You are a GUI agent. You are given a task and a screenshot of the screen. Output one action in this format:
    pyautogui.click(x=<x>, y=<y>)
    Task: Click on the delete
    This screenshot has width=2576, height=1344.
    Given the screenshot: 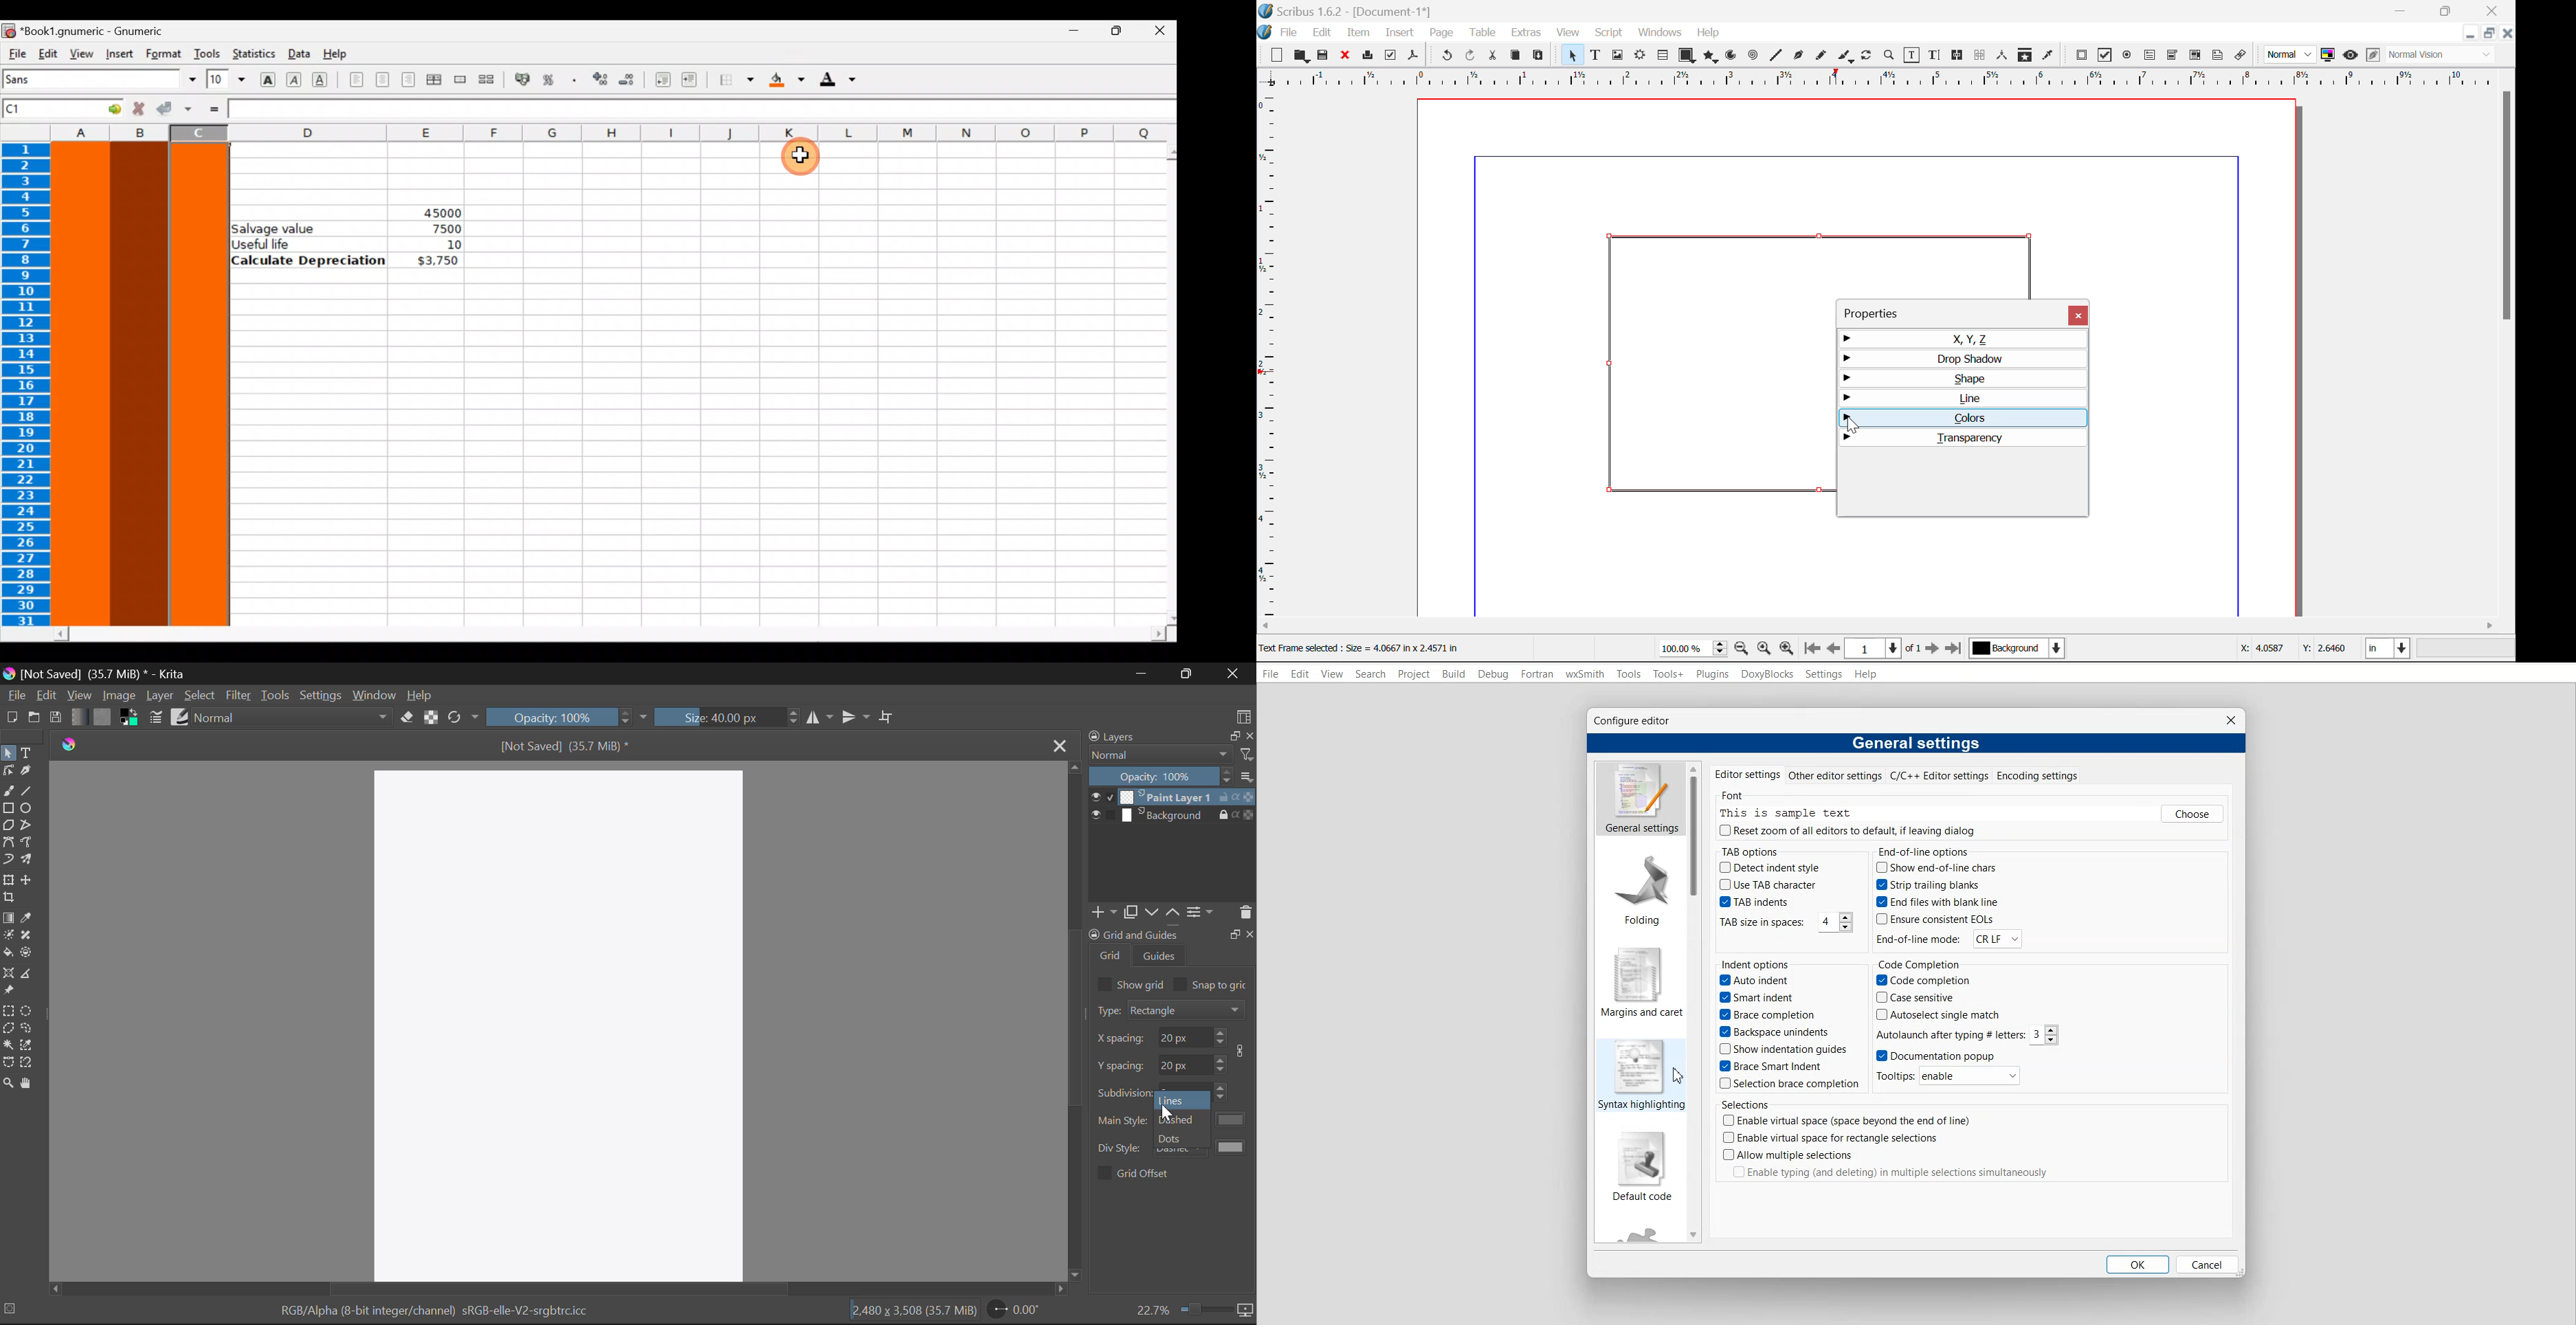 What is the action you would take?
    pyautogui.click(x=1245, y=913)
    